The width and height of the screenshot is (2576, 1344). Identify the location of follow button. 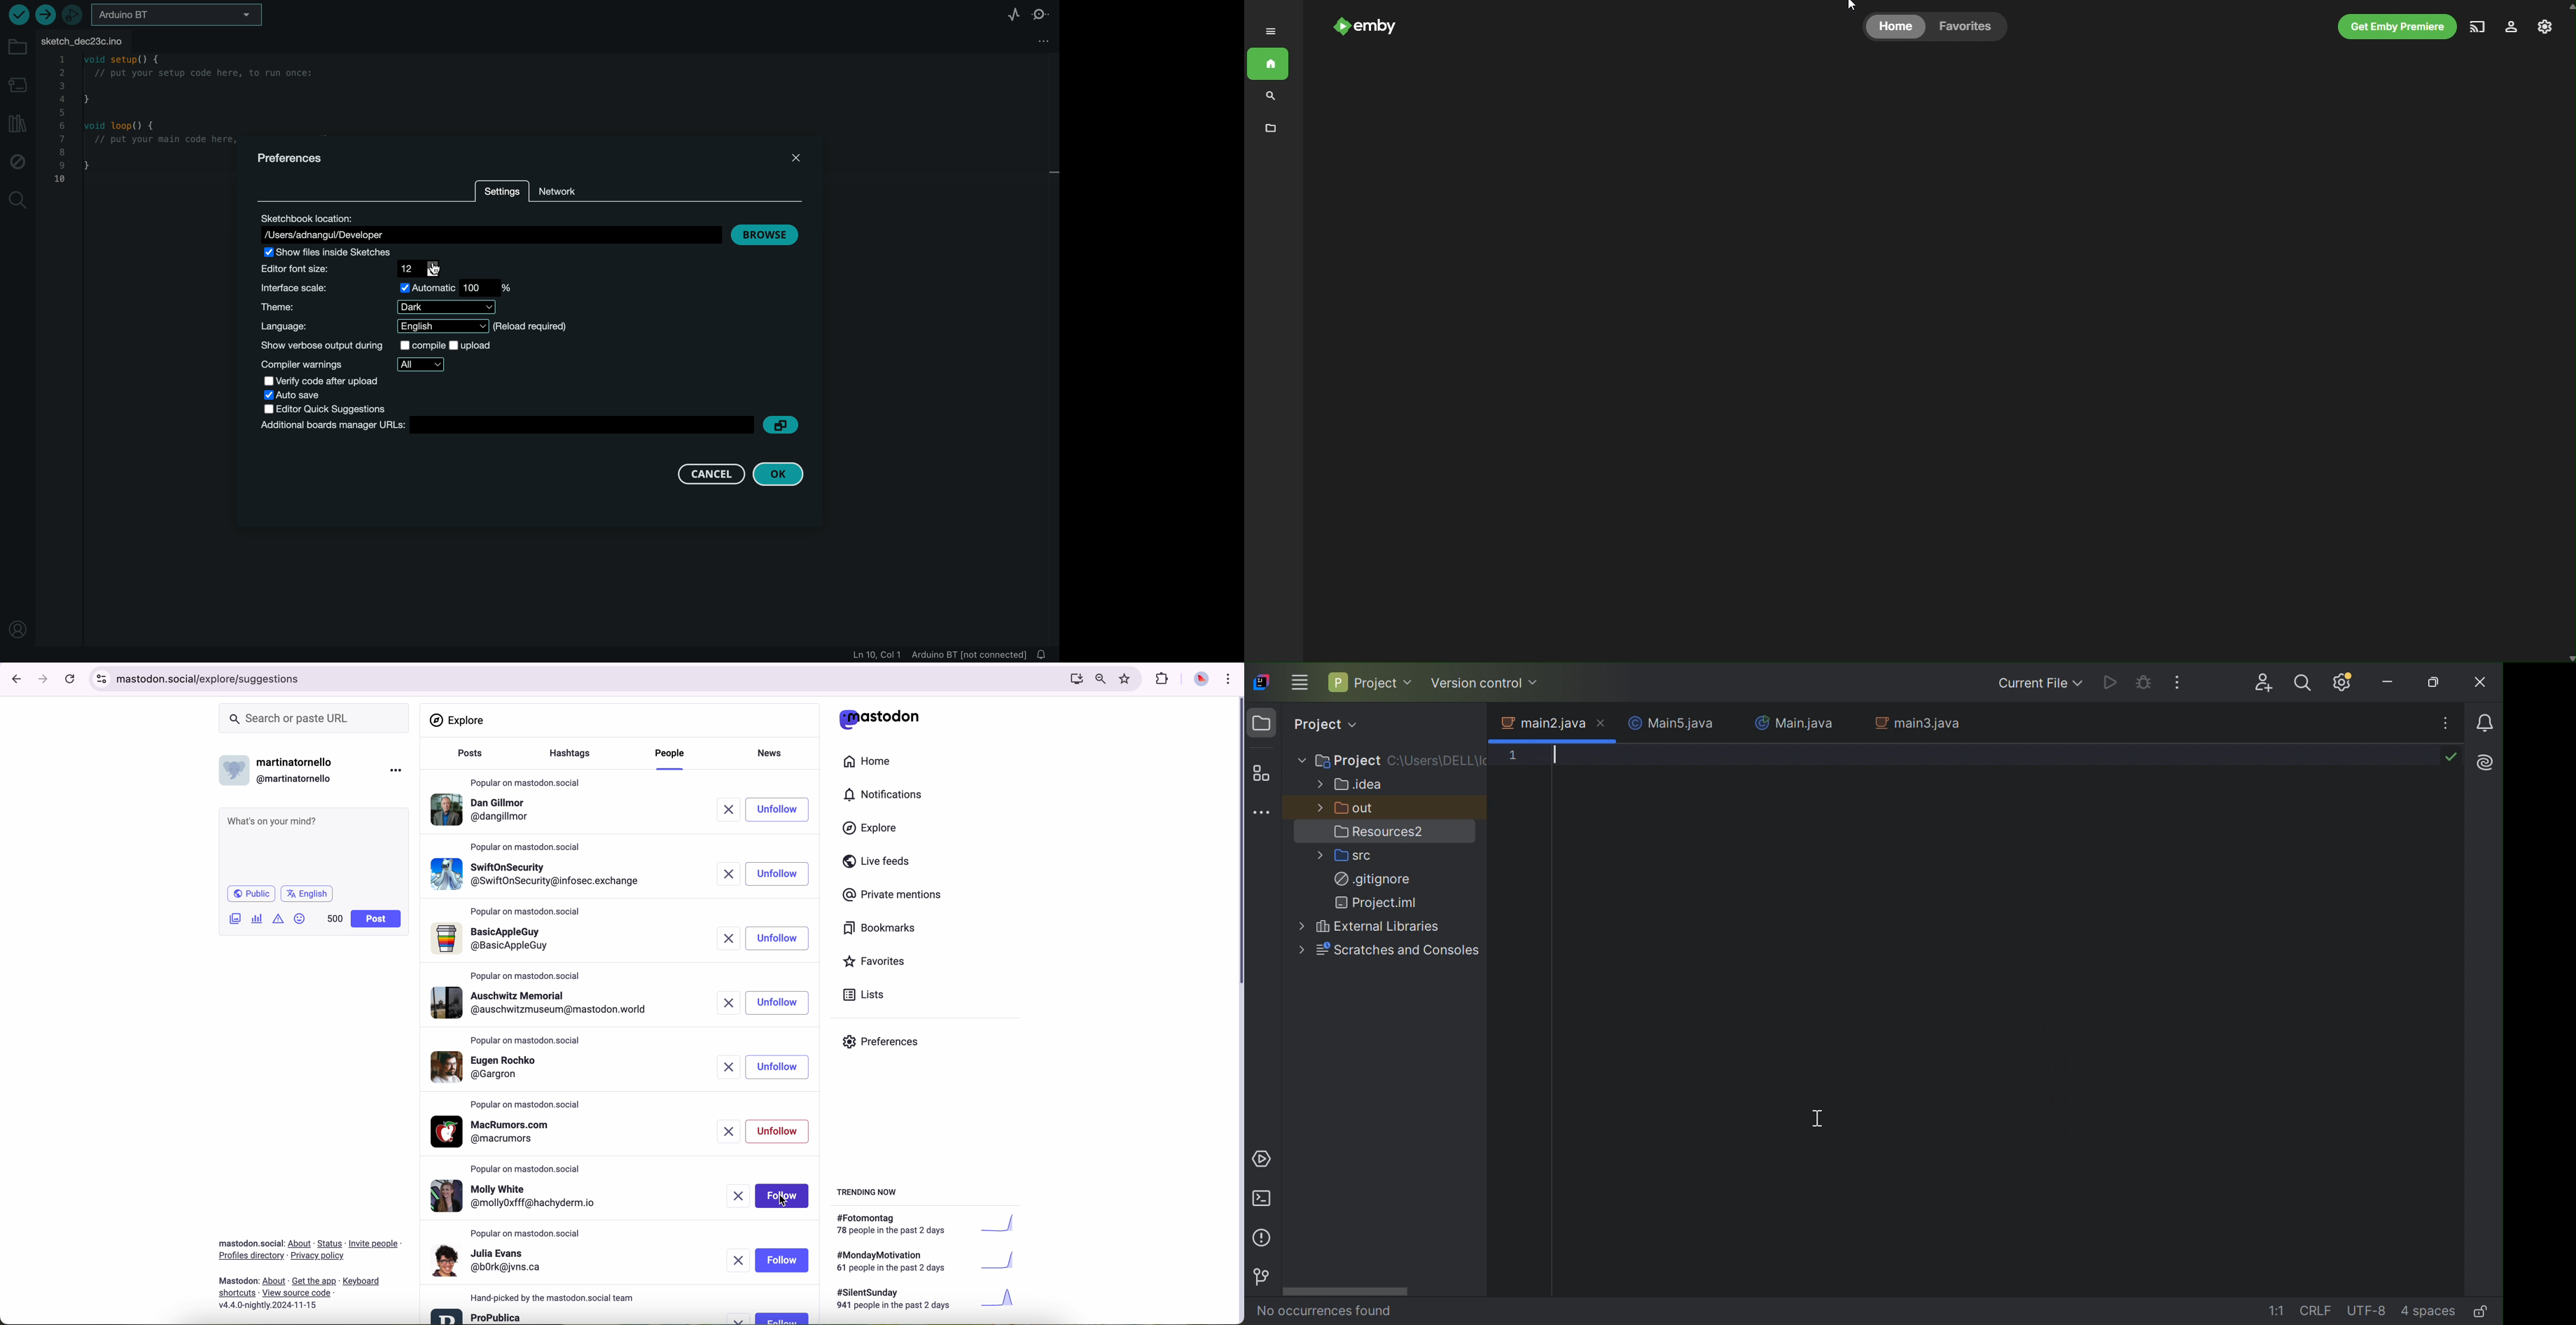
(782, 1318).